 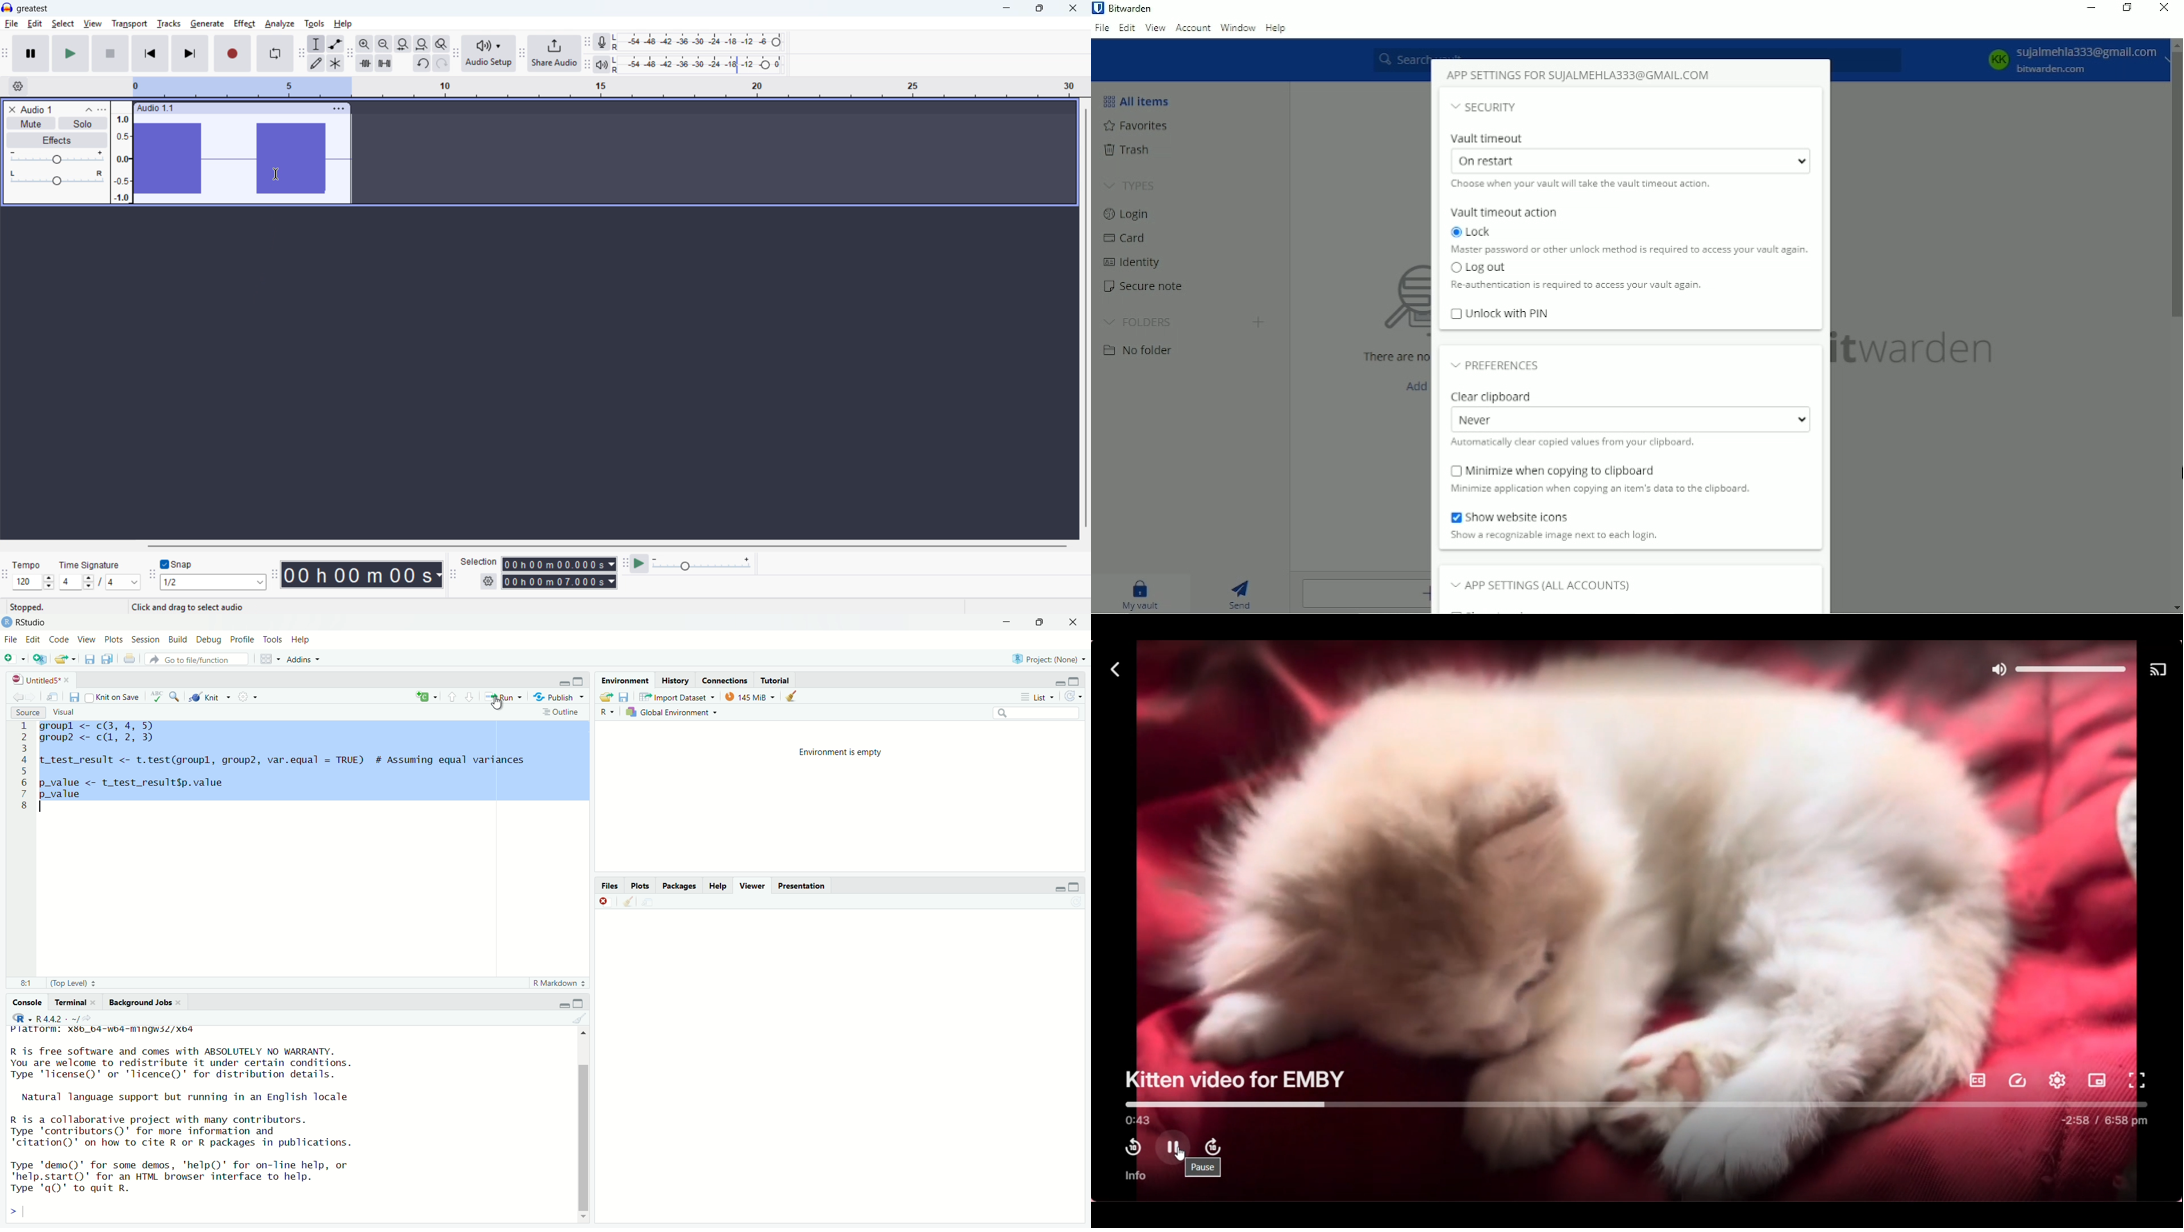 I want to click on settings, so click(x=248, y=696).